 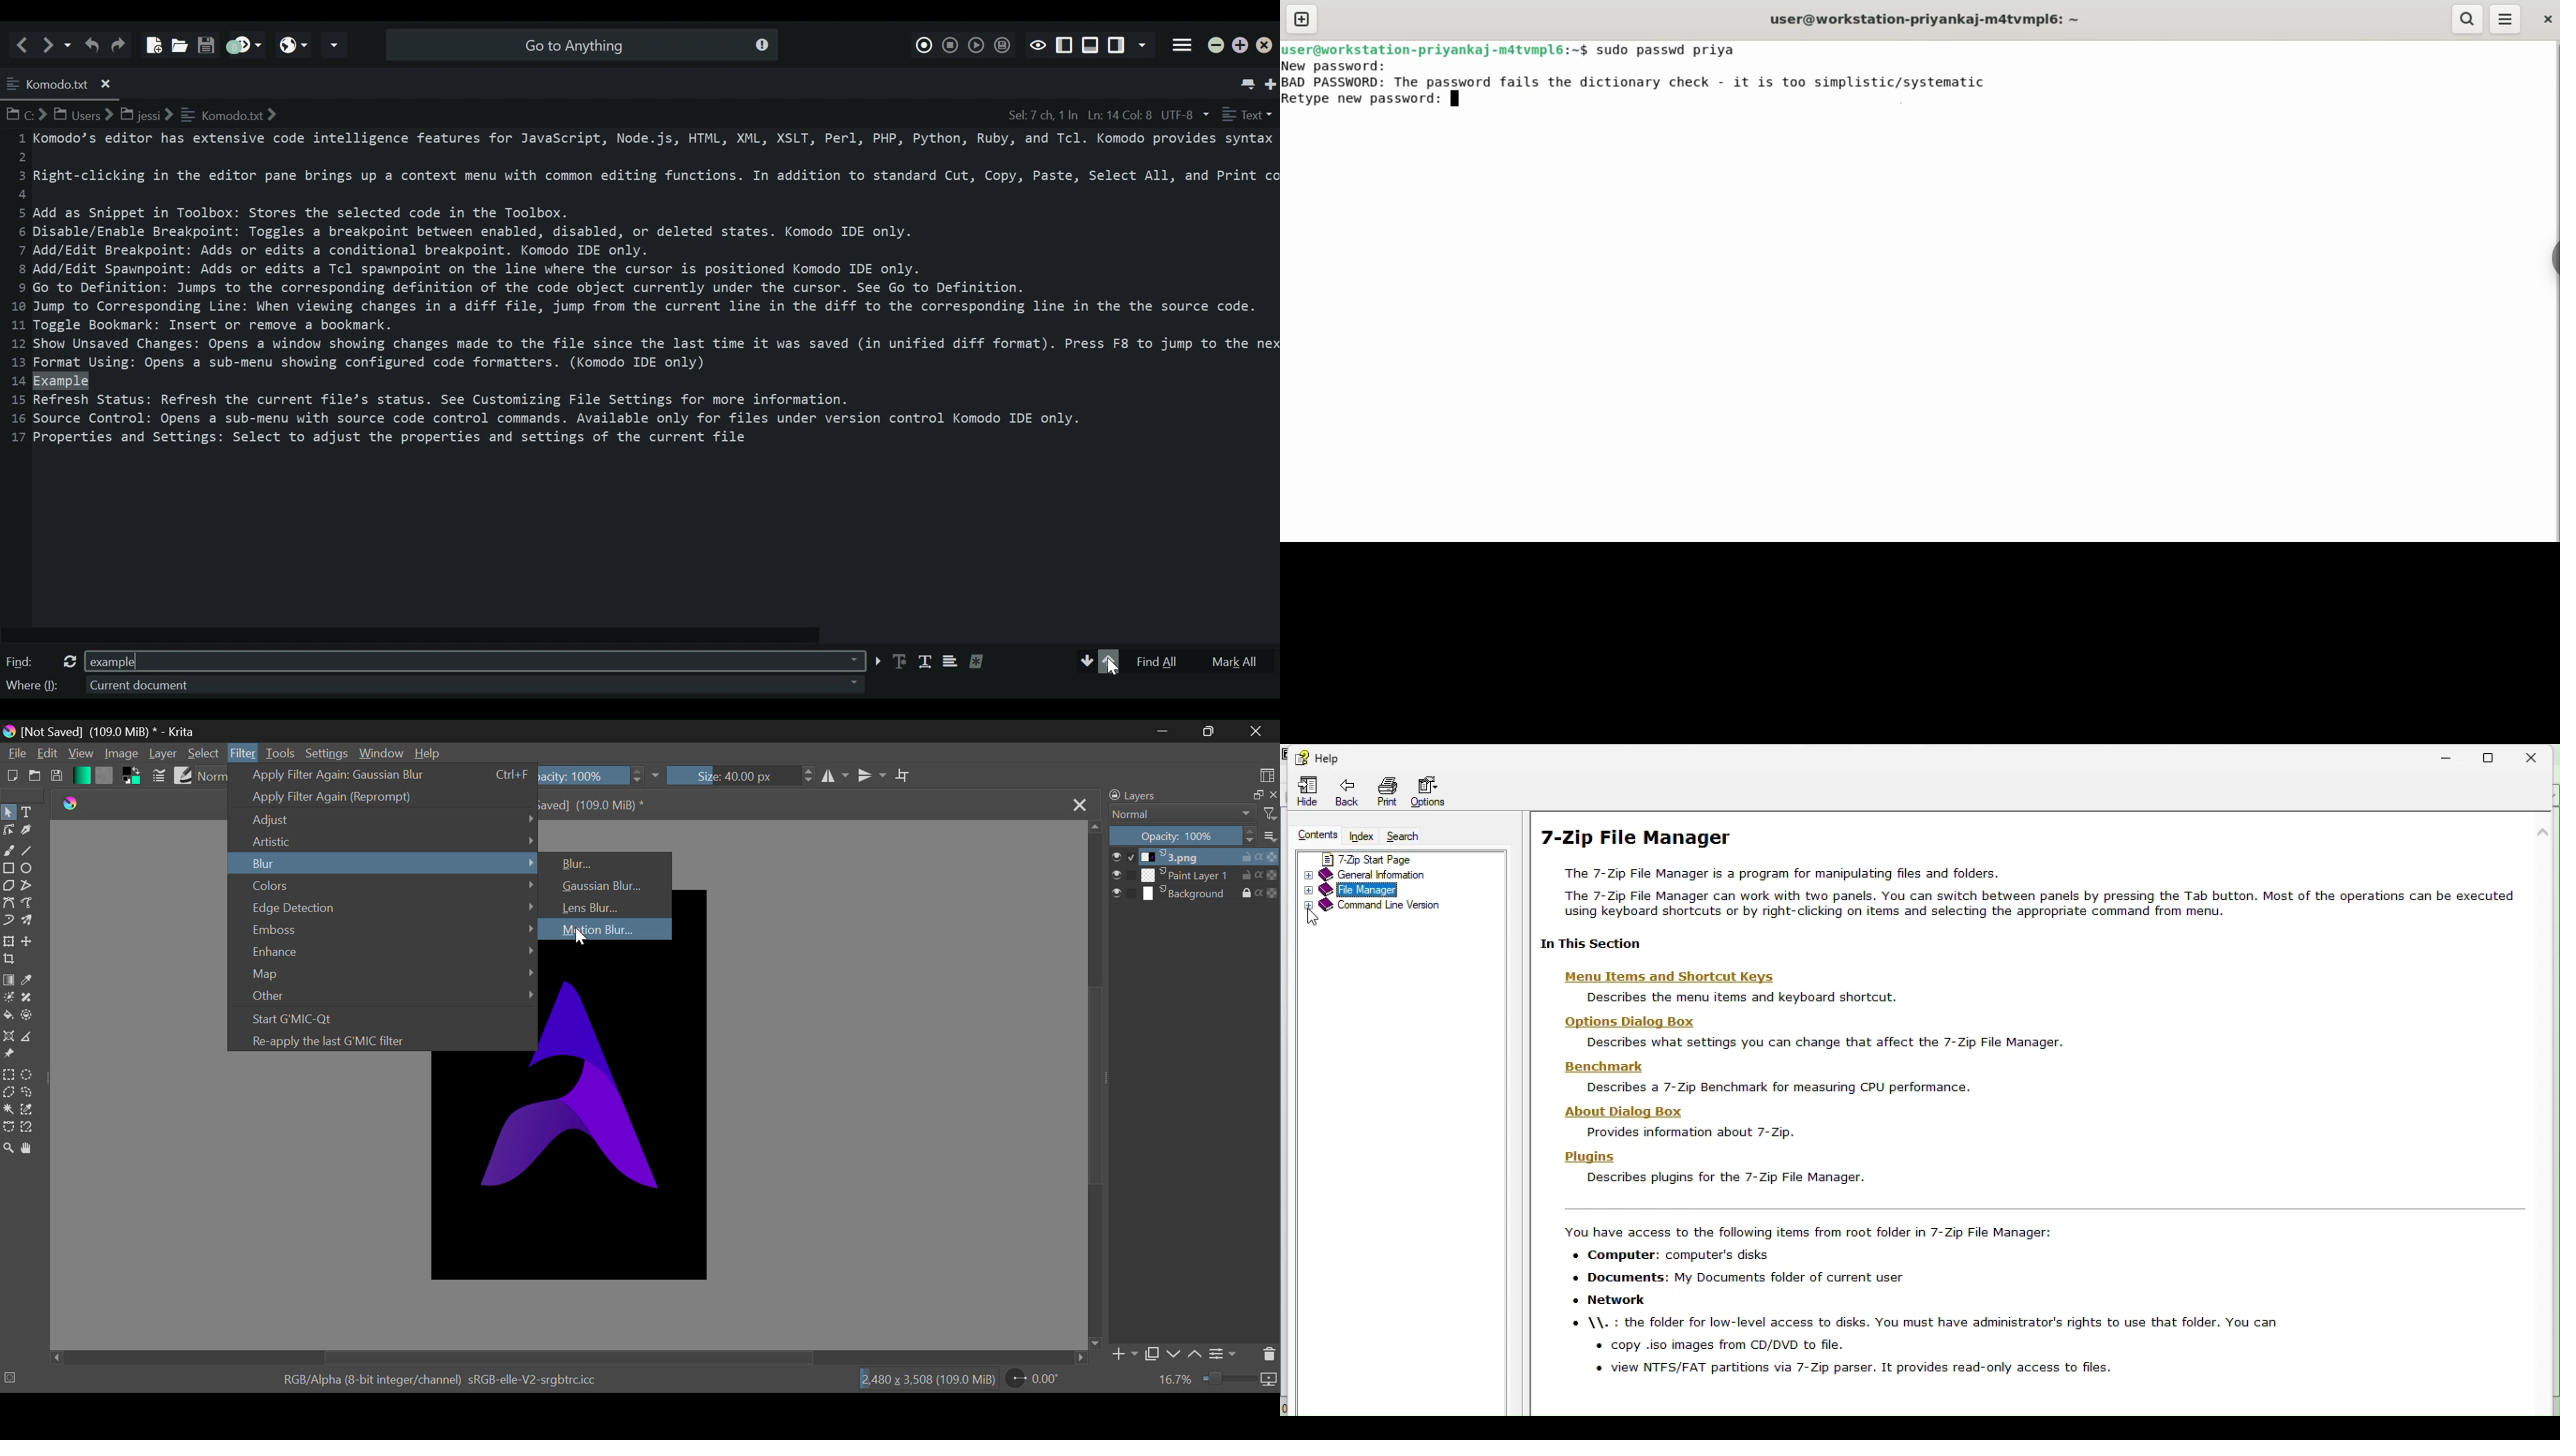 What do you see at coordinates (9, 851) in the screenshot?
I see `Freehand` at bounding box center [9, 851].